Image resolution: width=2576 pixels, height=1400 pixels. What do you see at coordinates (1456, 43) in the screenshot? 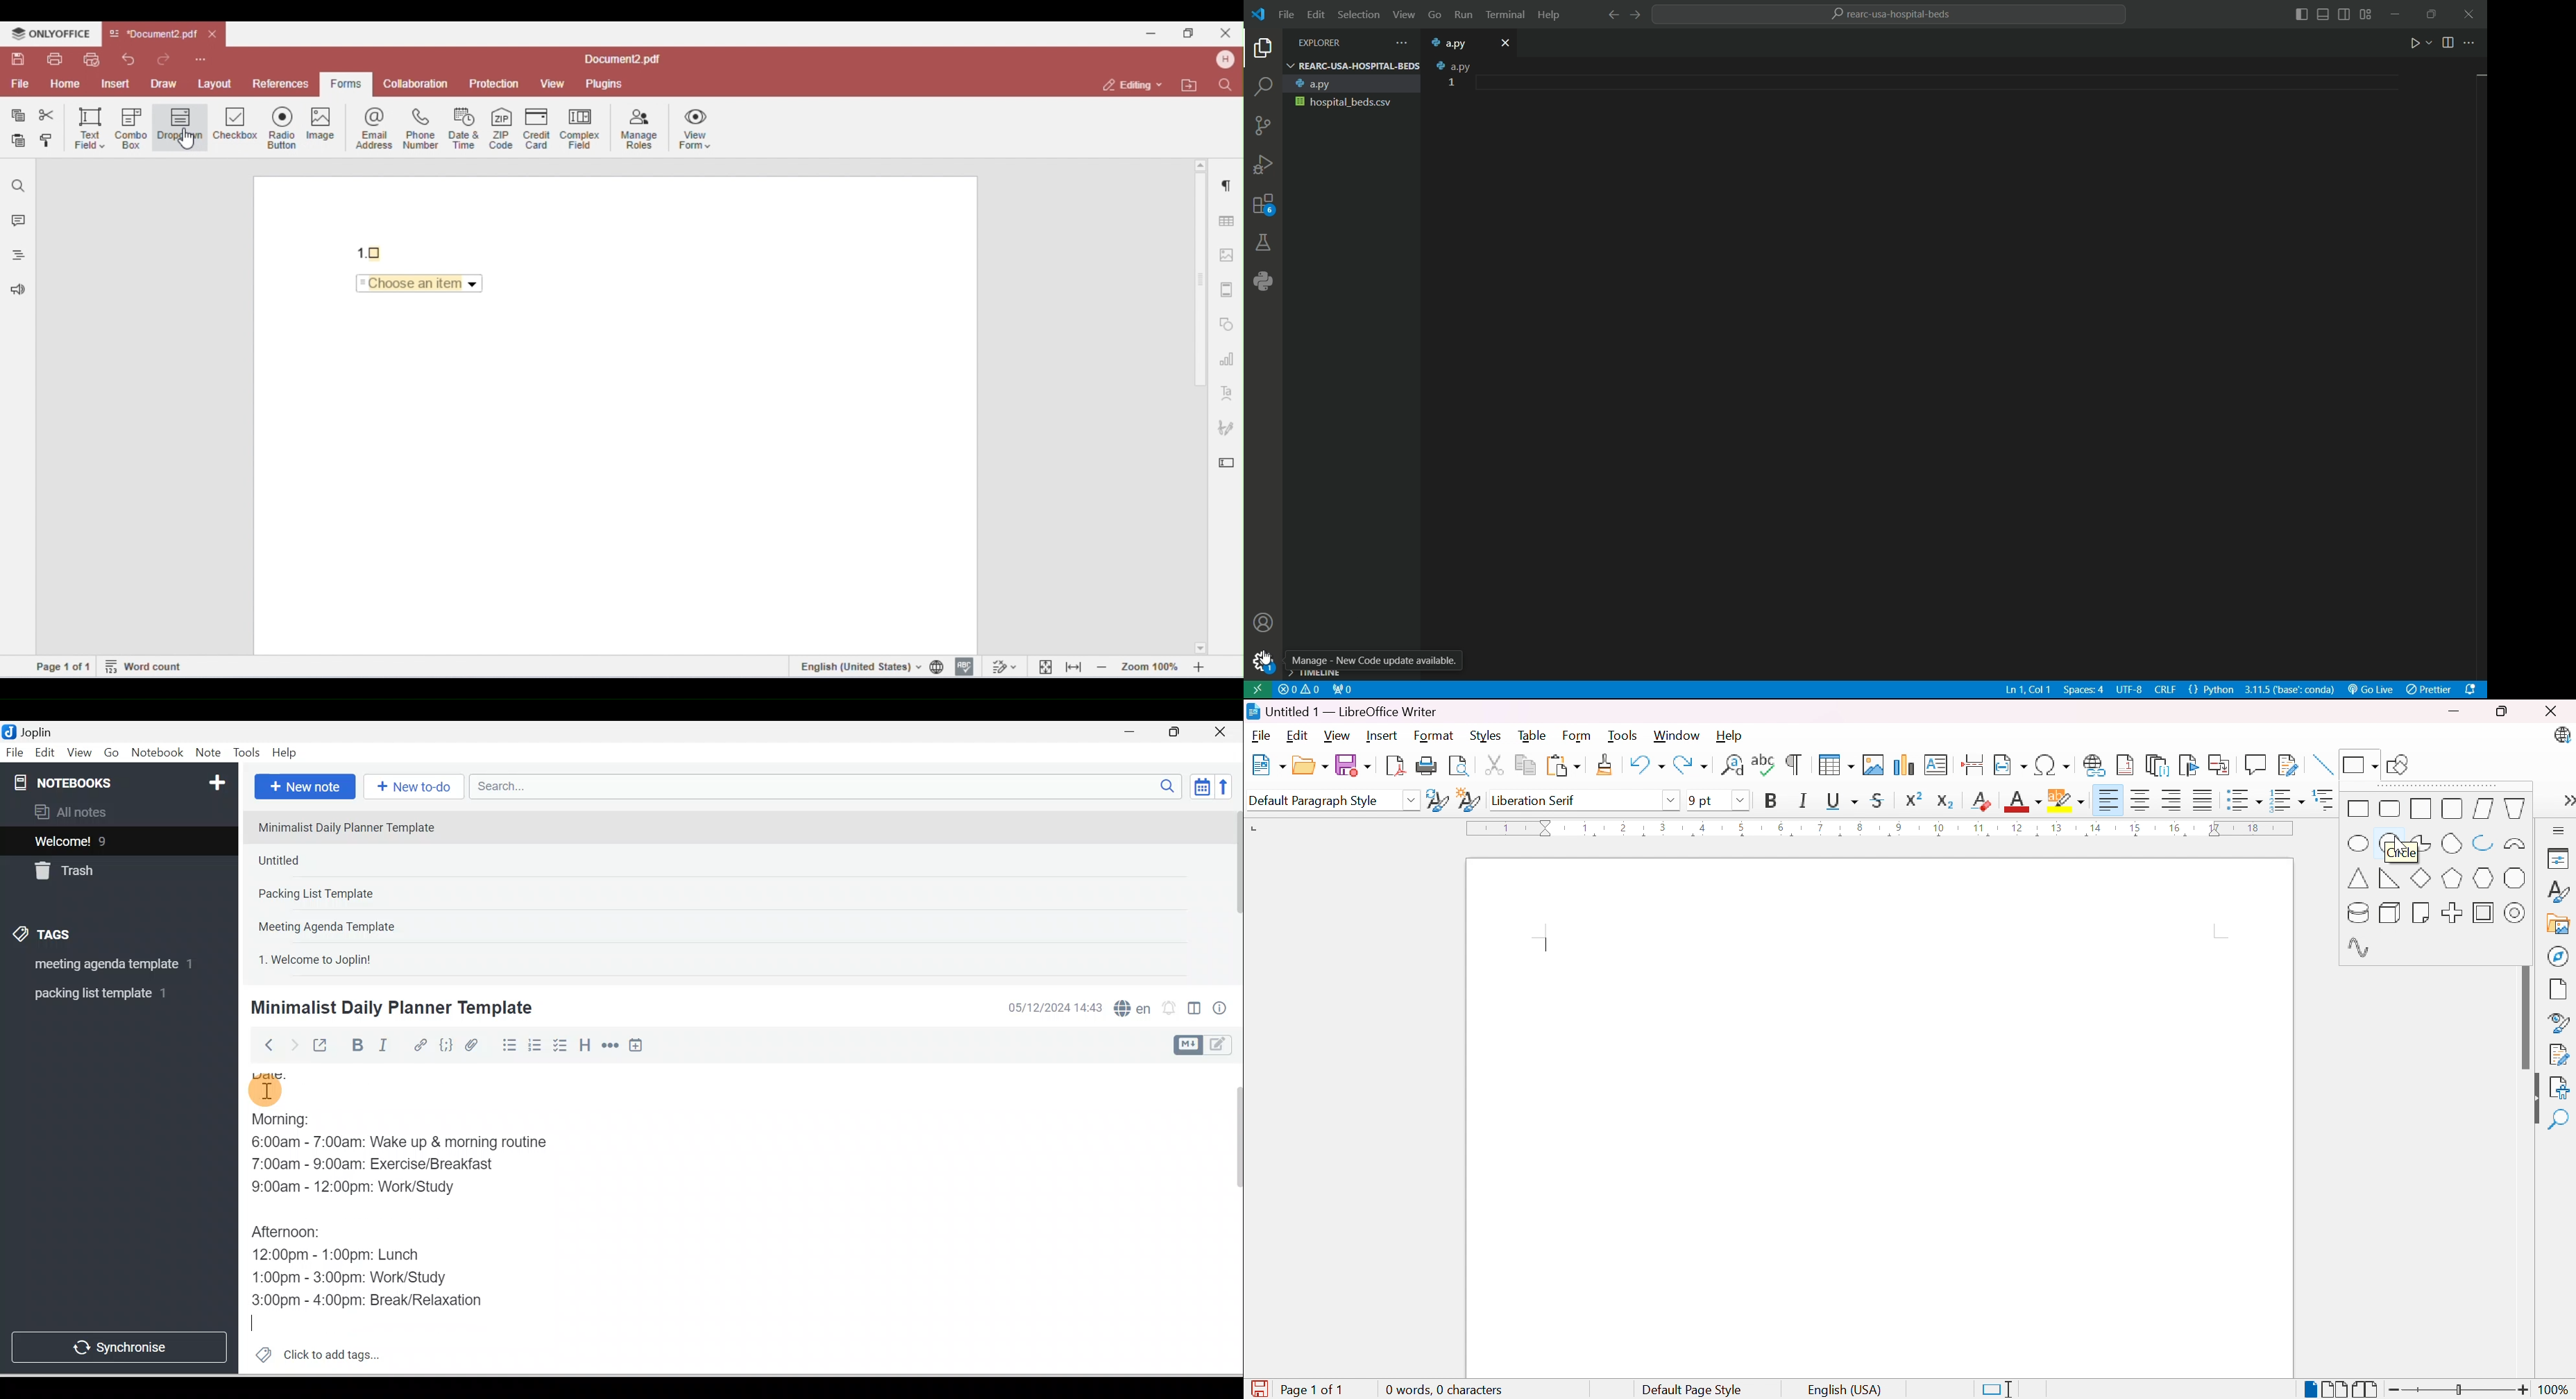
I see `a.py` at bounding box center [1456, 43].